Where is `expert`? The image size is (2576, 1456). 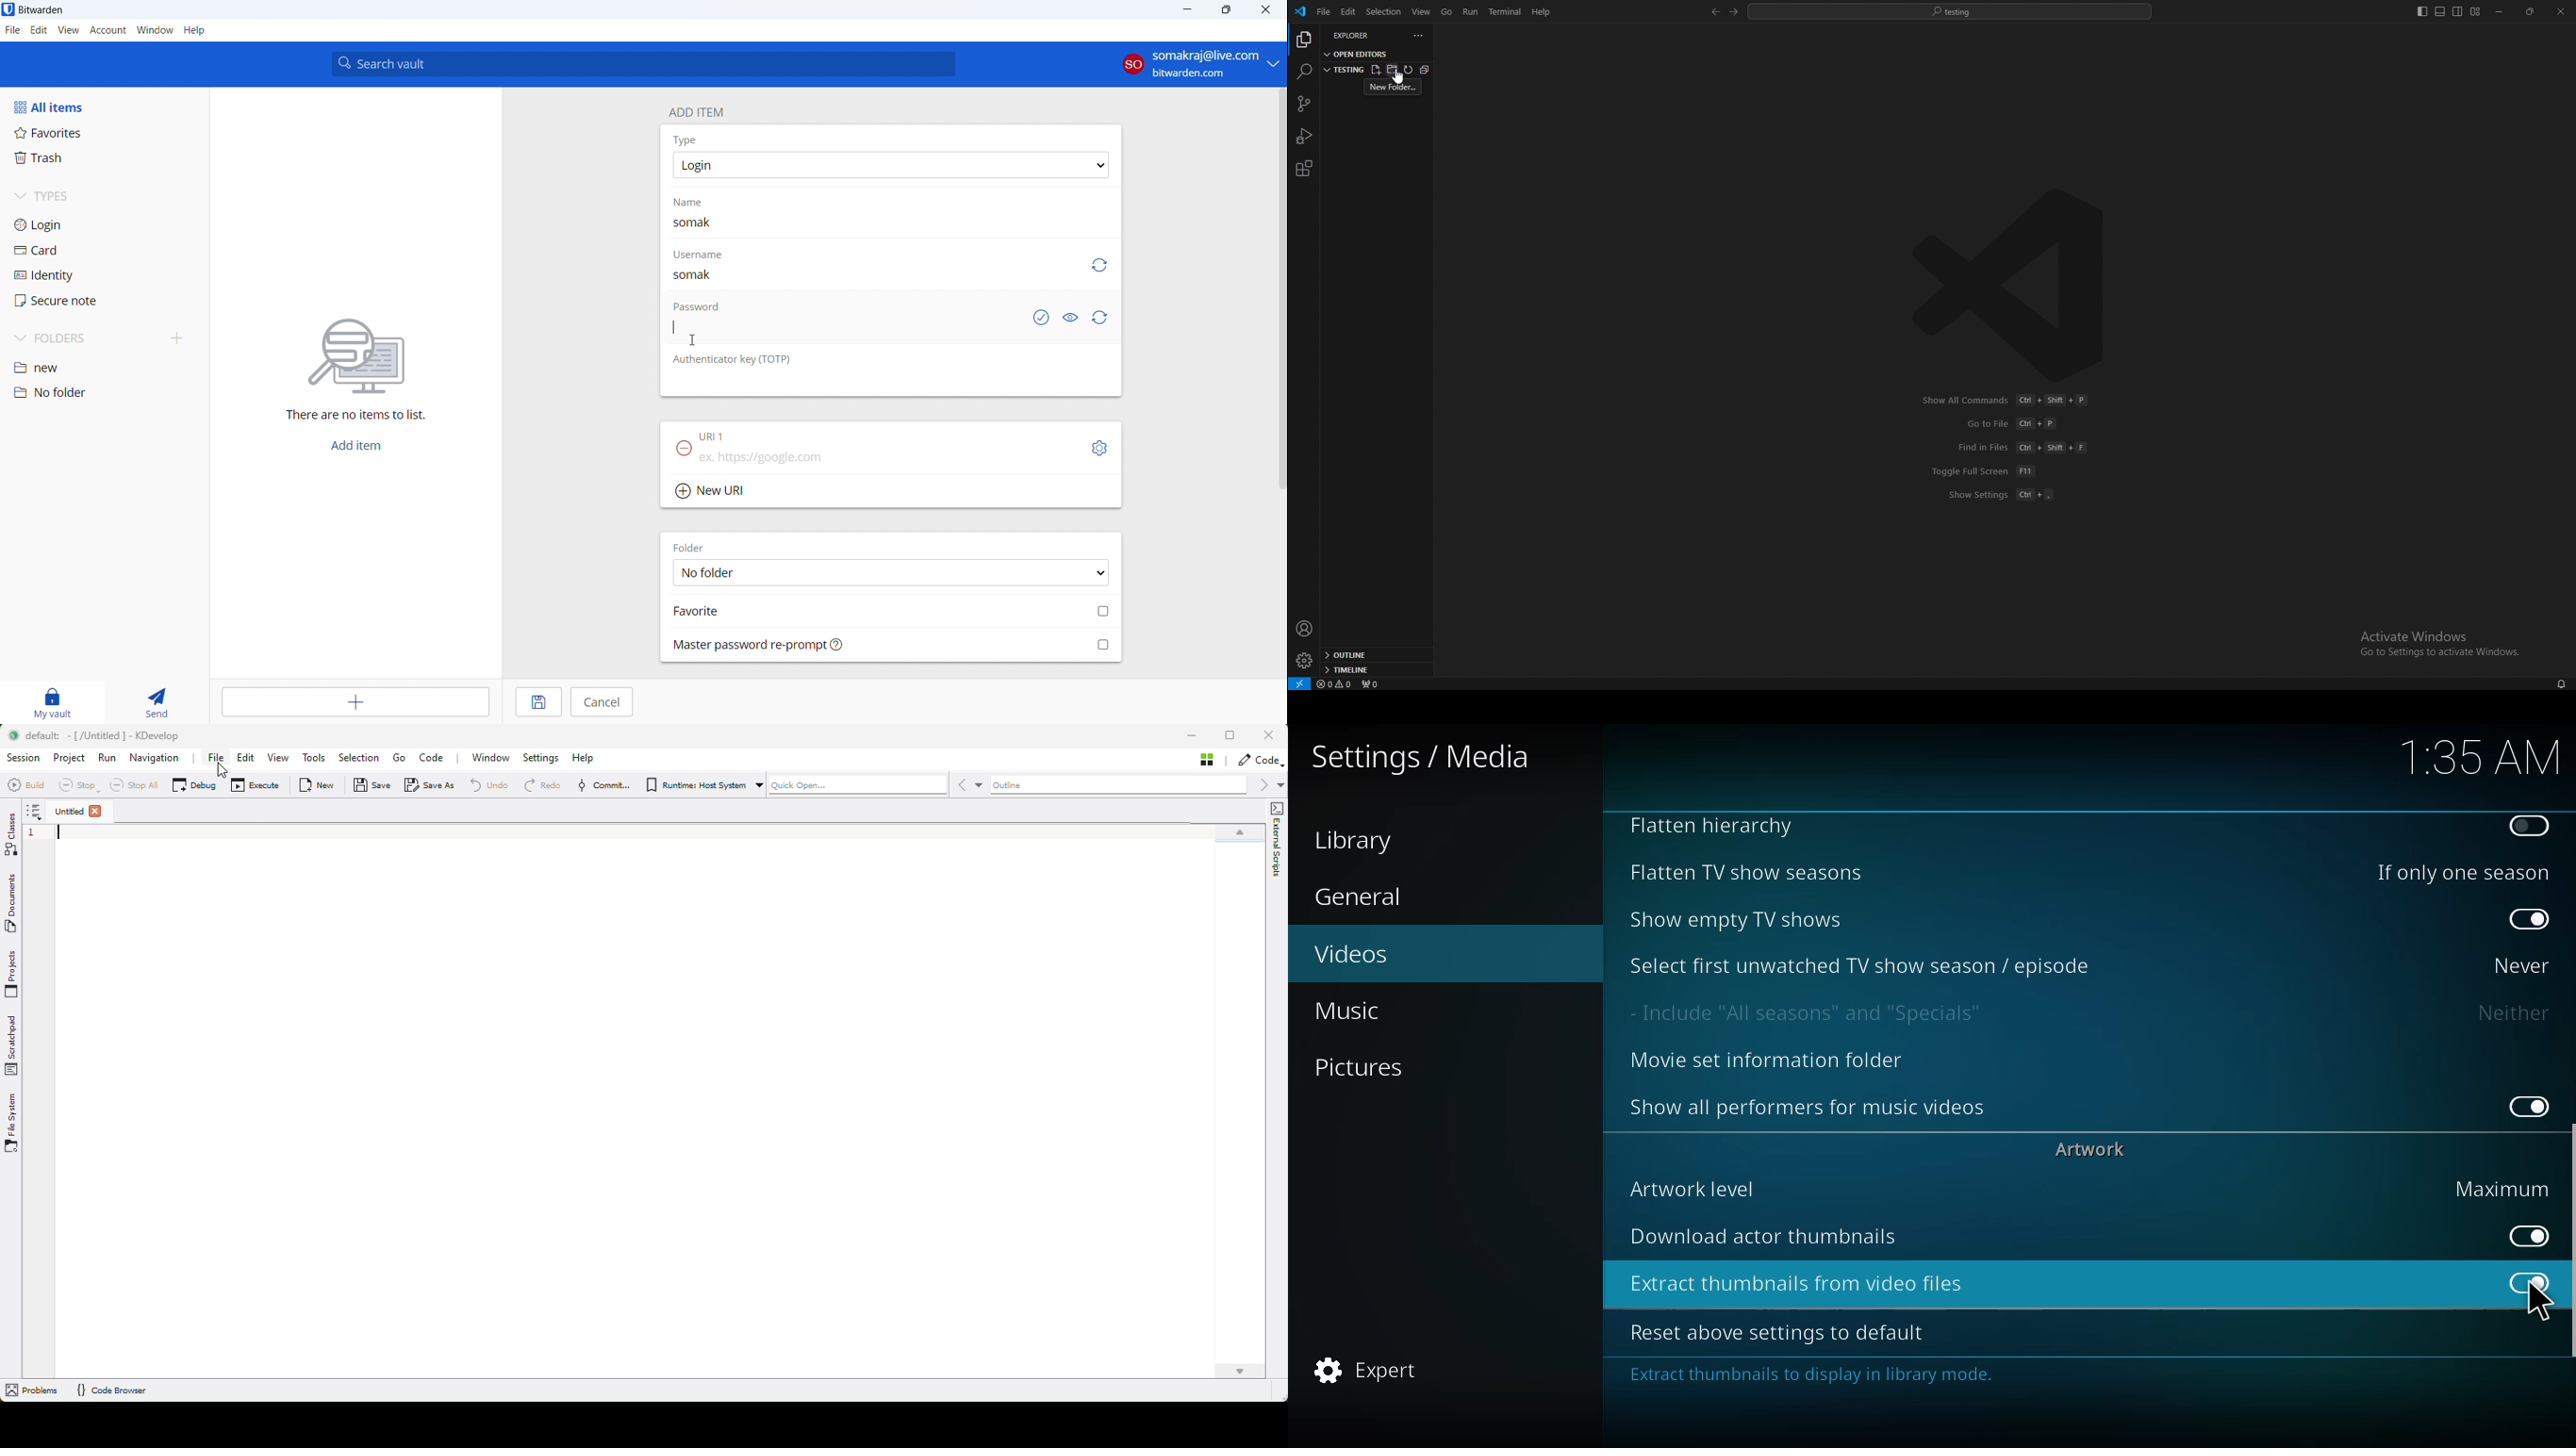 expert is located at coordinates (1368, 1365).